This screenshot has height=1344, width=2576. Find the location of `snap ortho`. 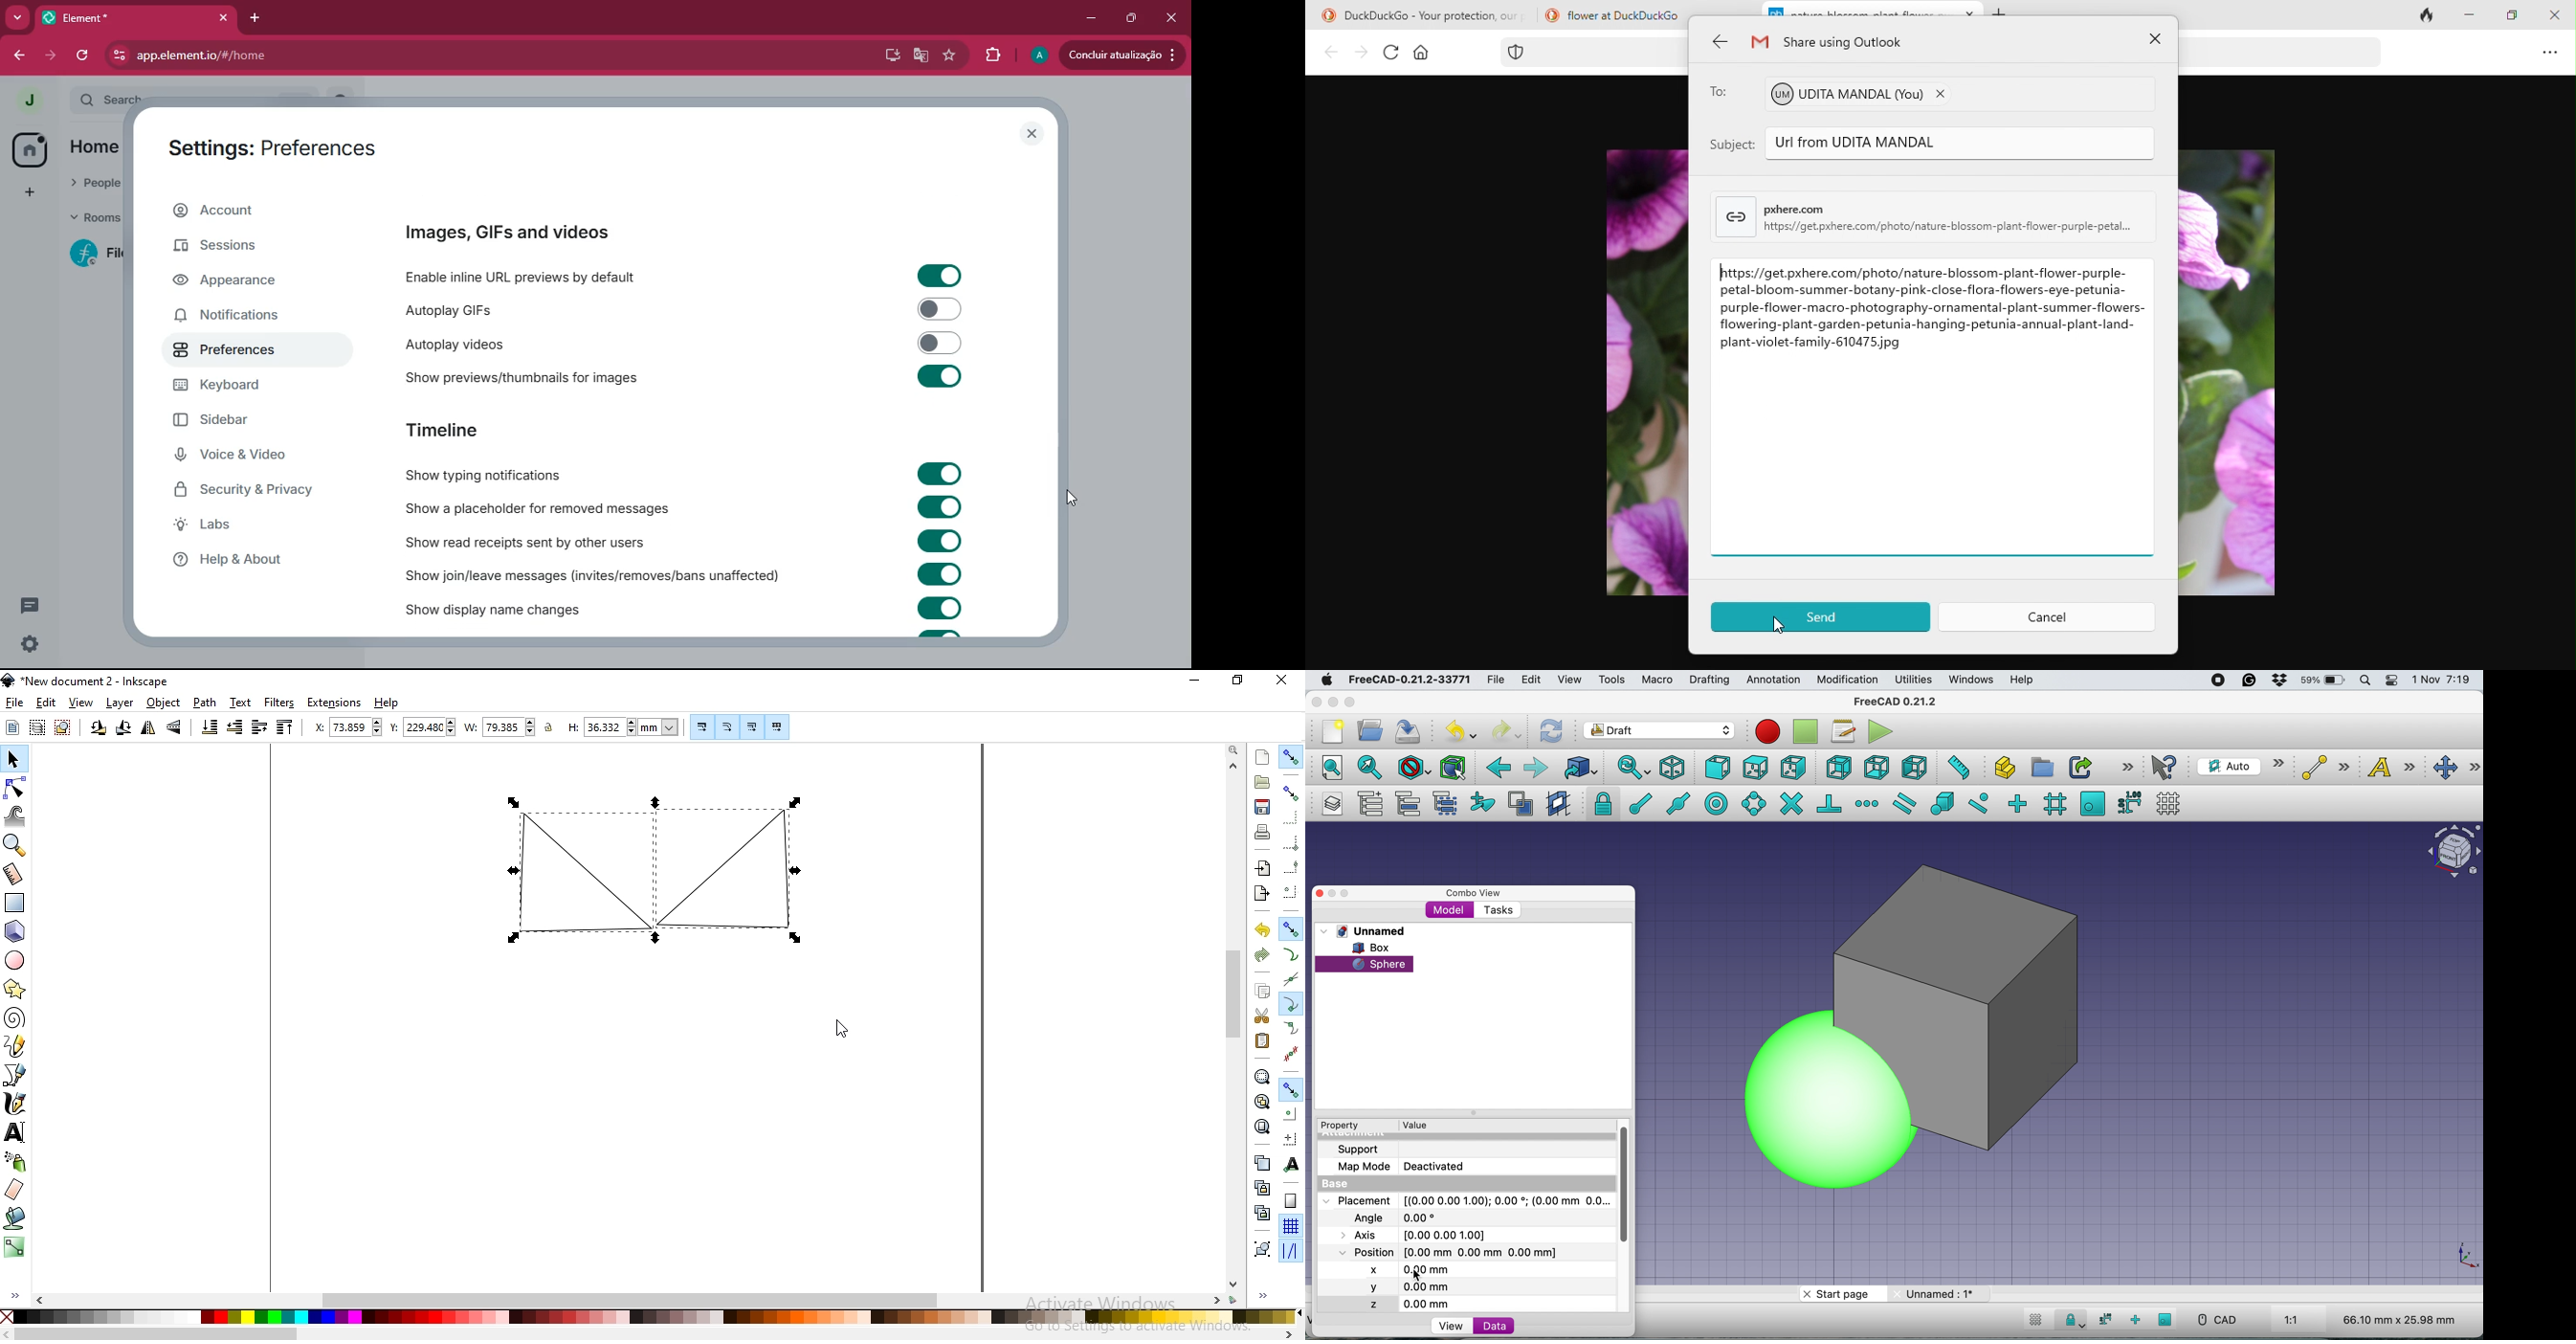

snap ortho is located at coordinates (2137, 1320).